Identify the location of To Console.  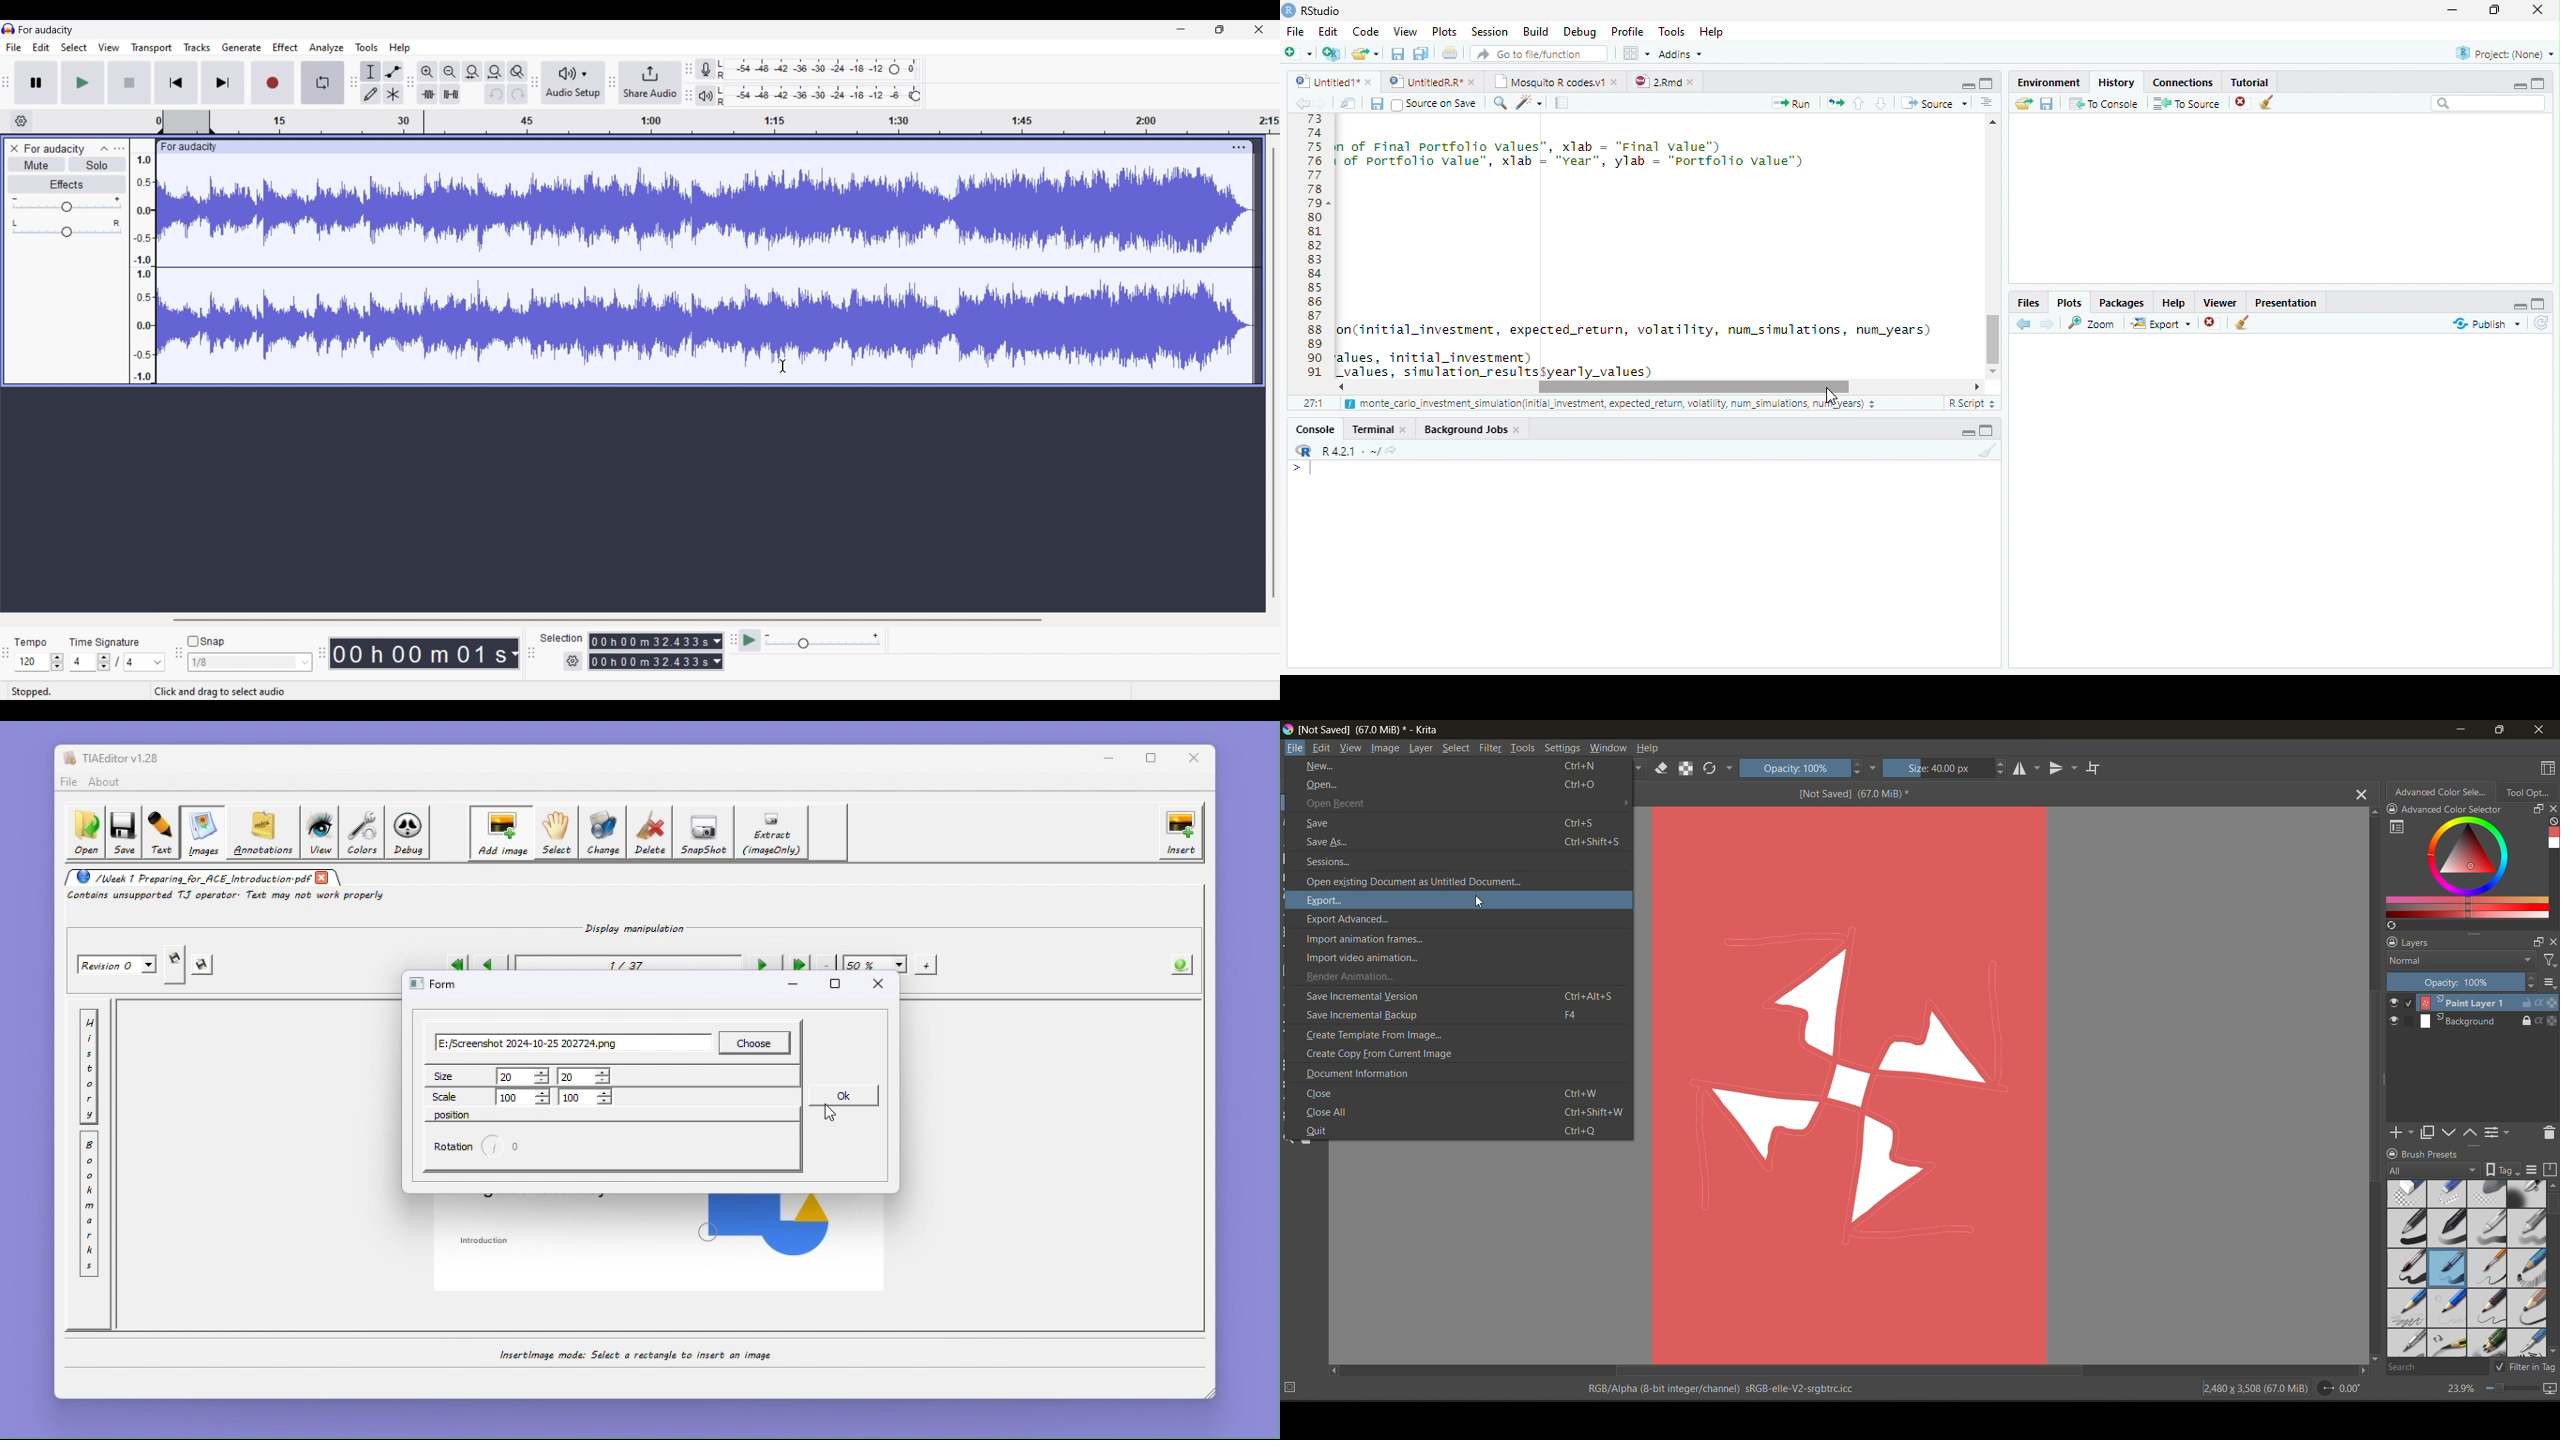
(2103, 103).